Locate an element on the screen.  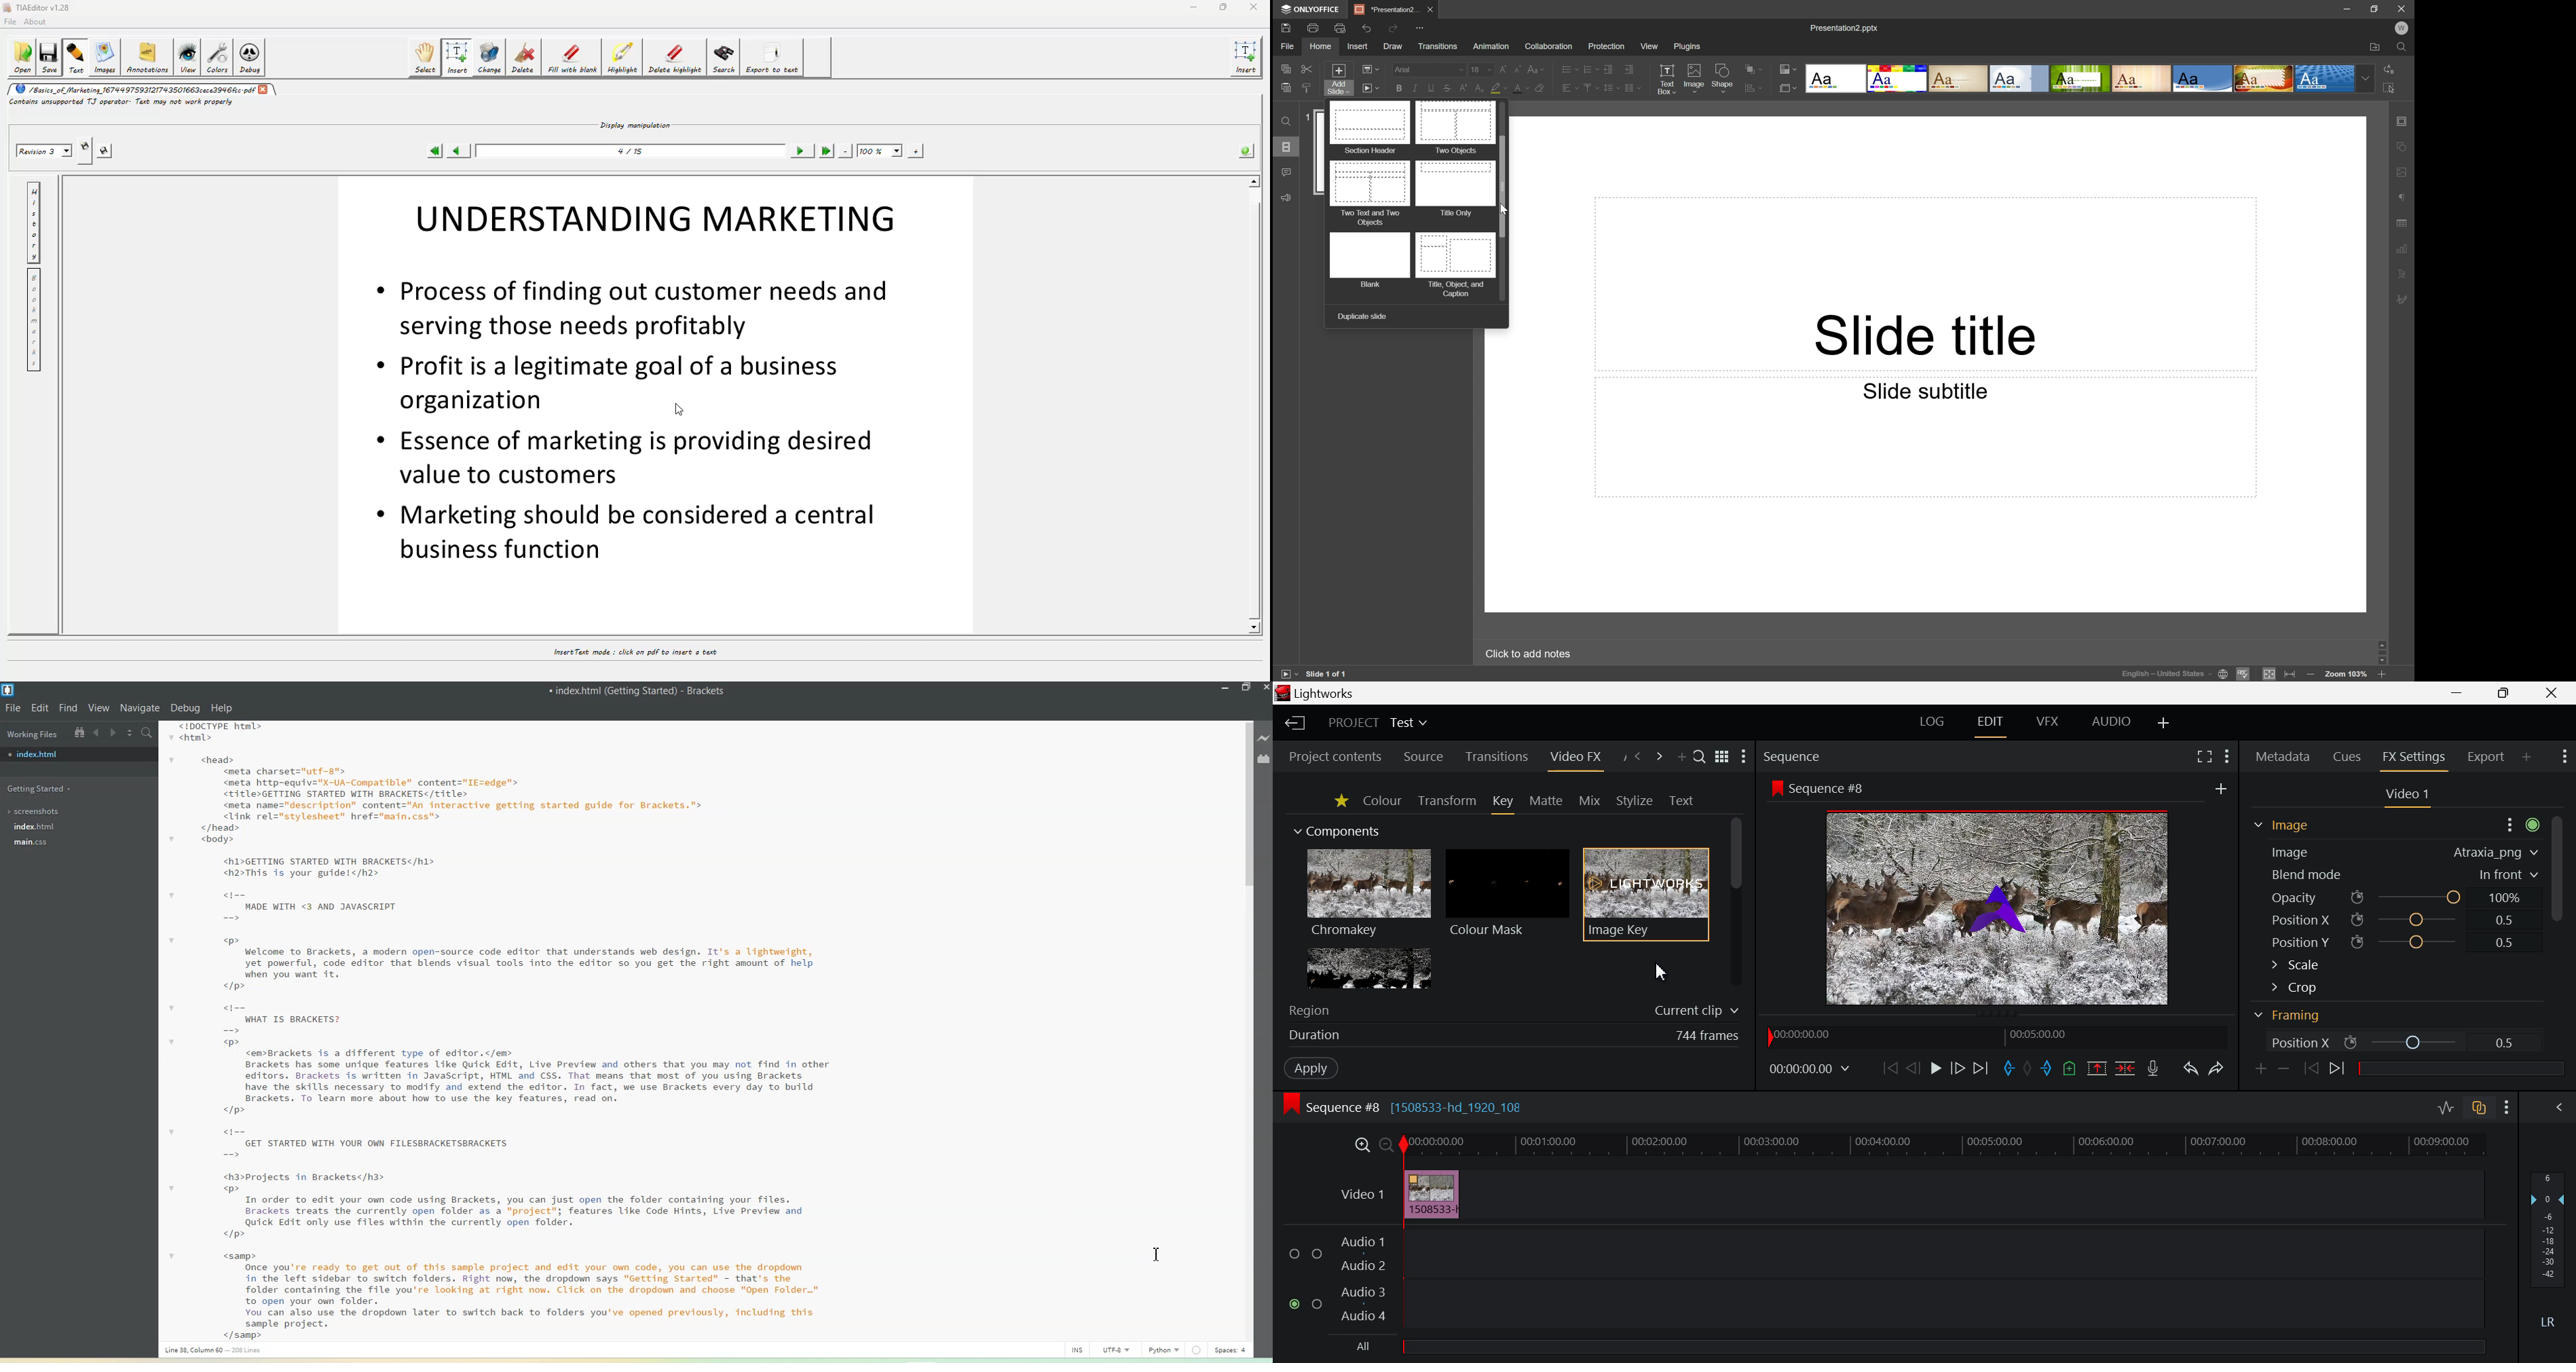
Back to Homepage is located at coordinates (1292, 722).